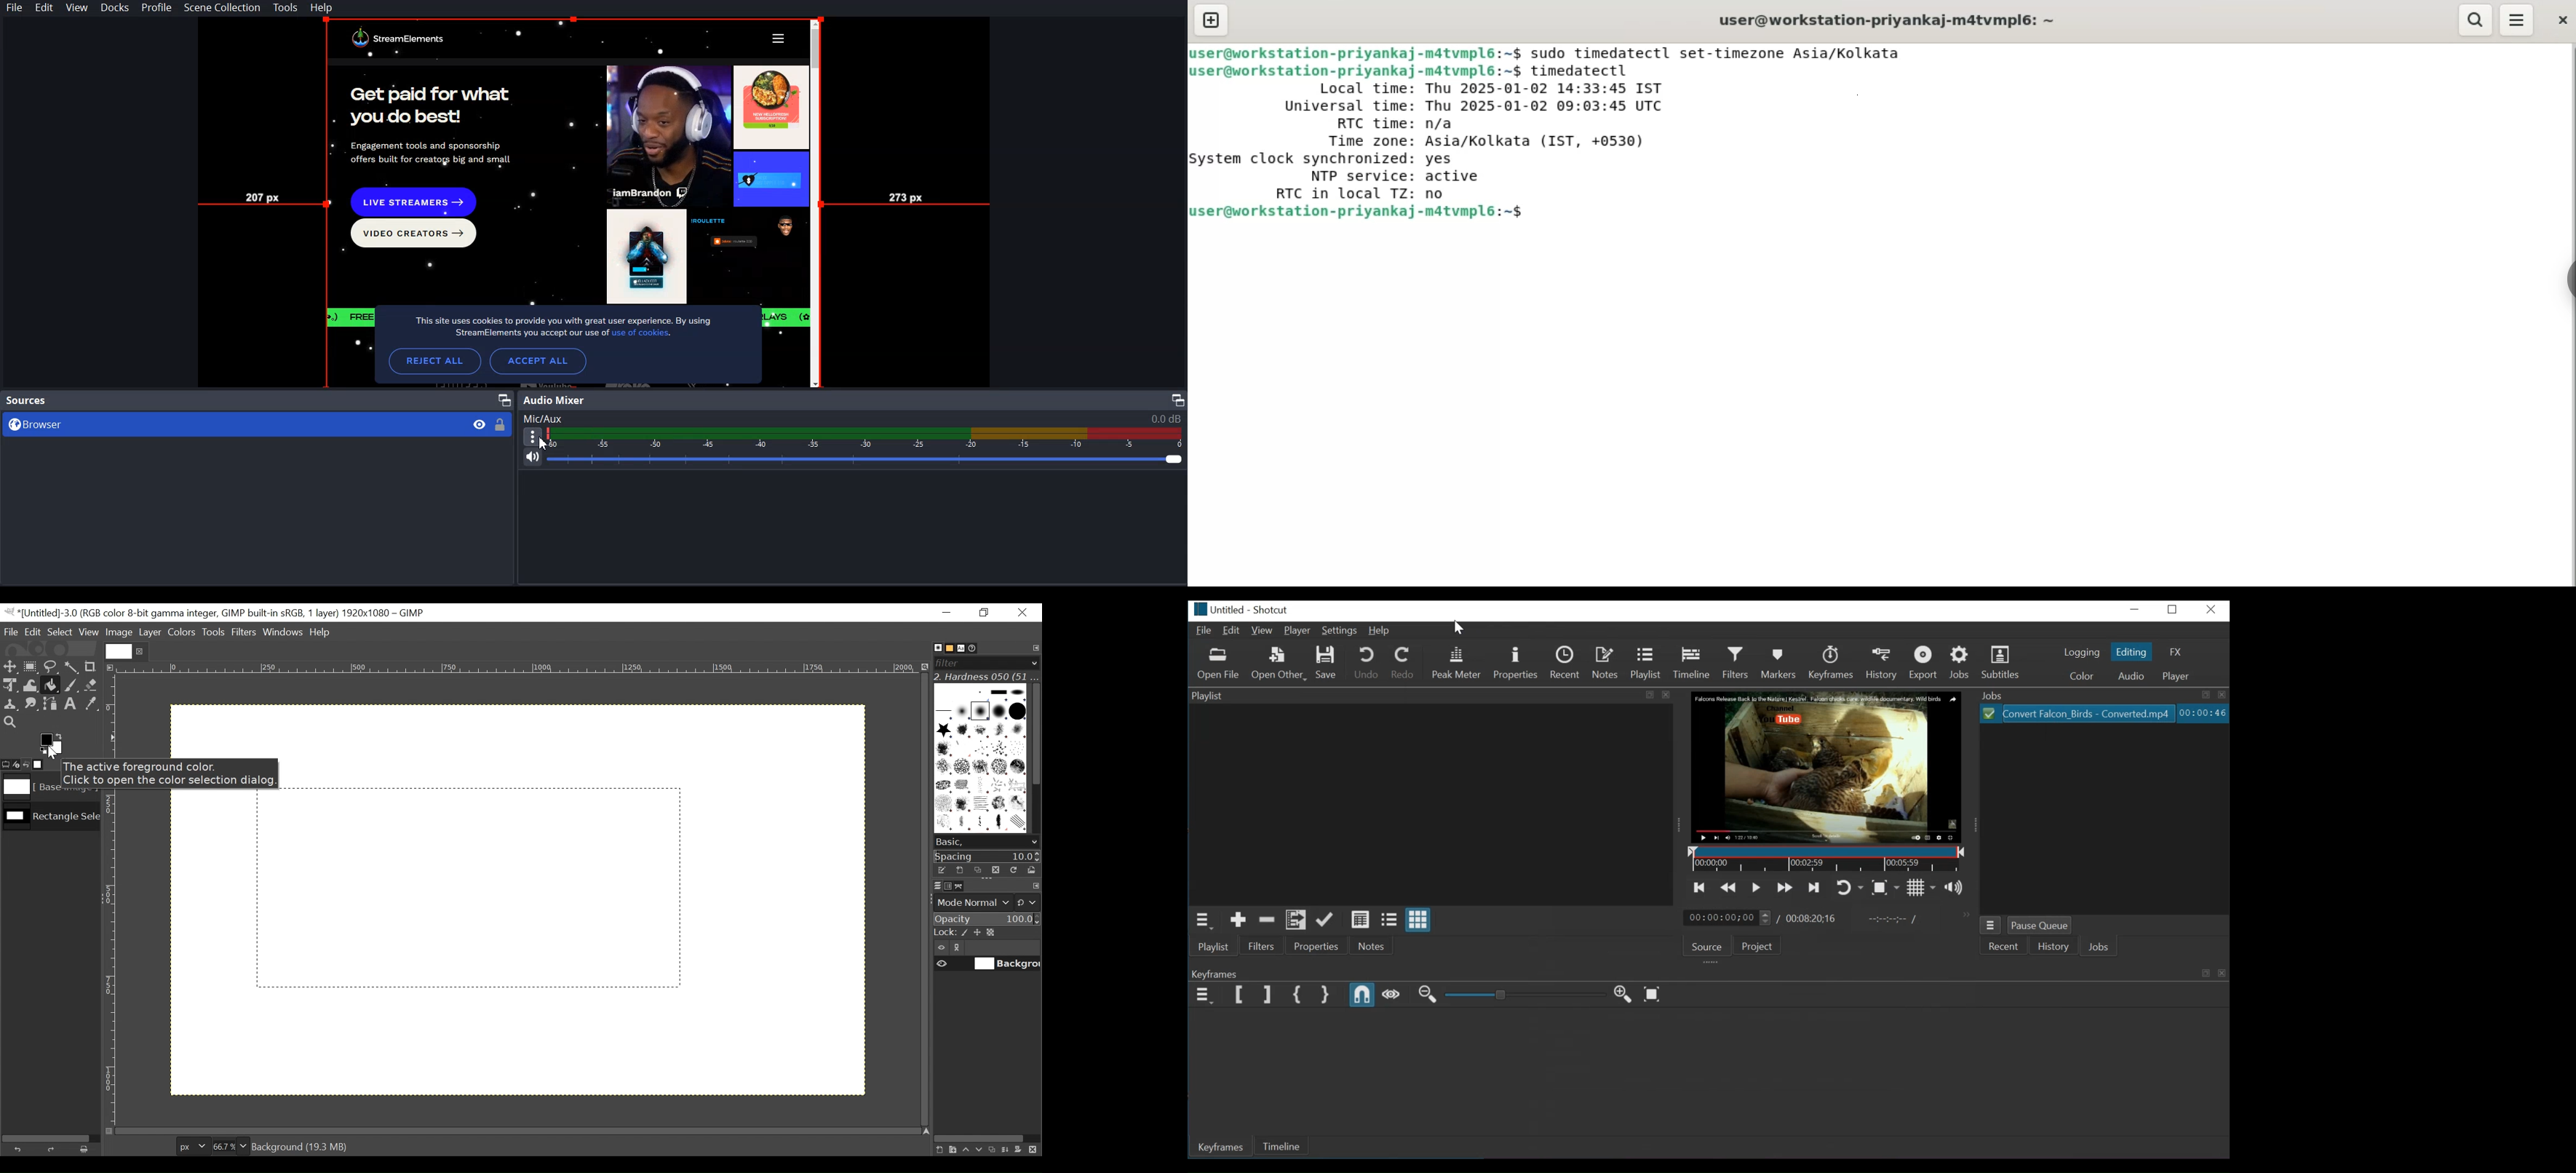  I want to click on Select, so click(60, 632).